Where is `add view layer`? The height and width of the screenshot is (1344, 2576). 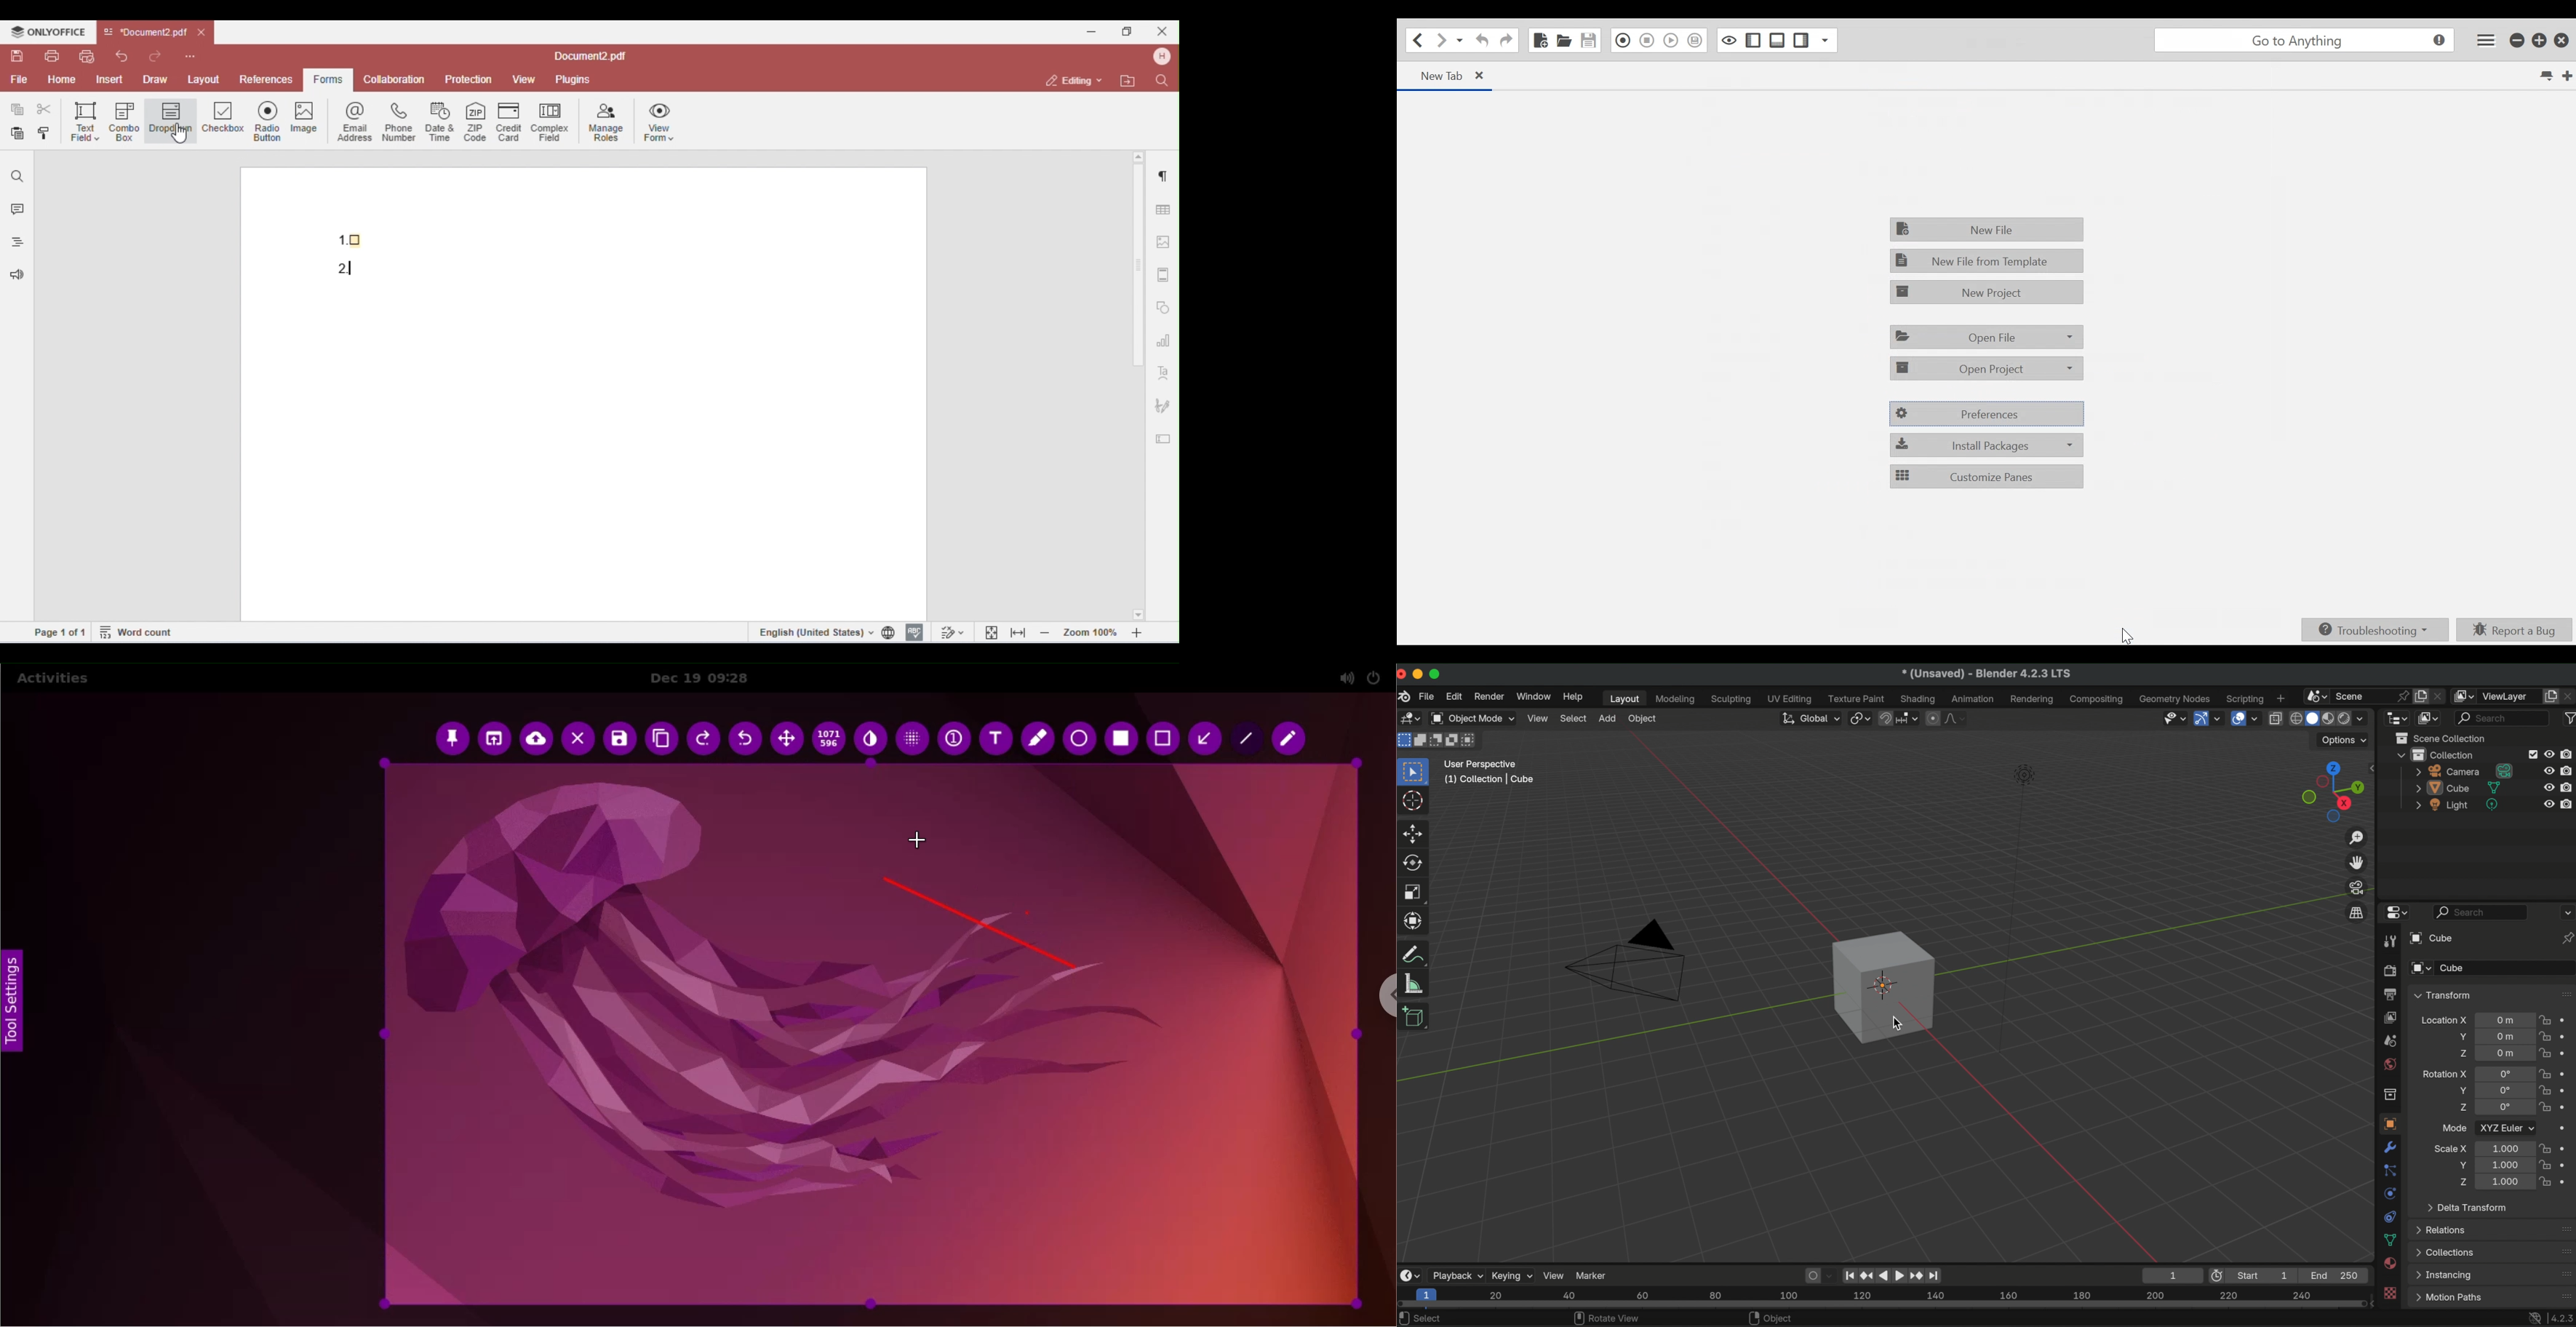 add view layer is located at coordinates (2551, 695).